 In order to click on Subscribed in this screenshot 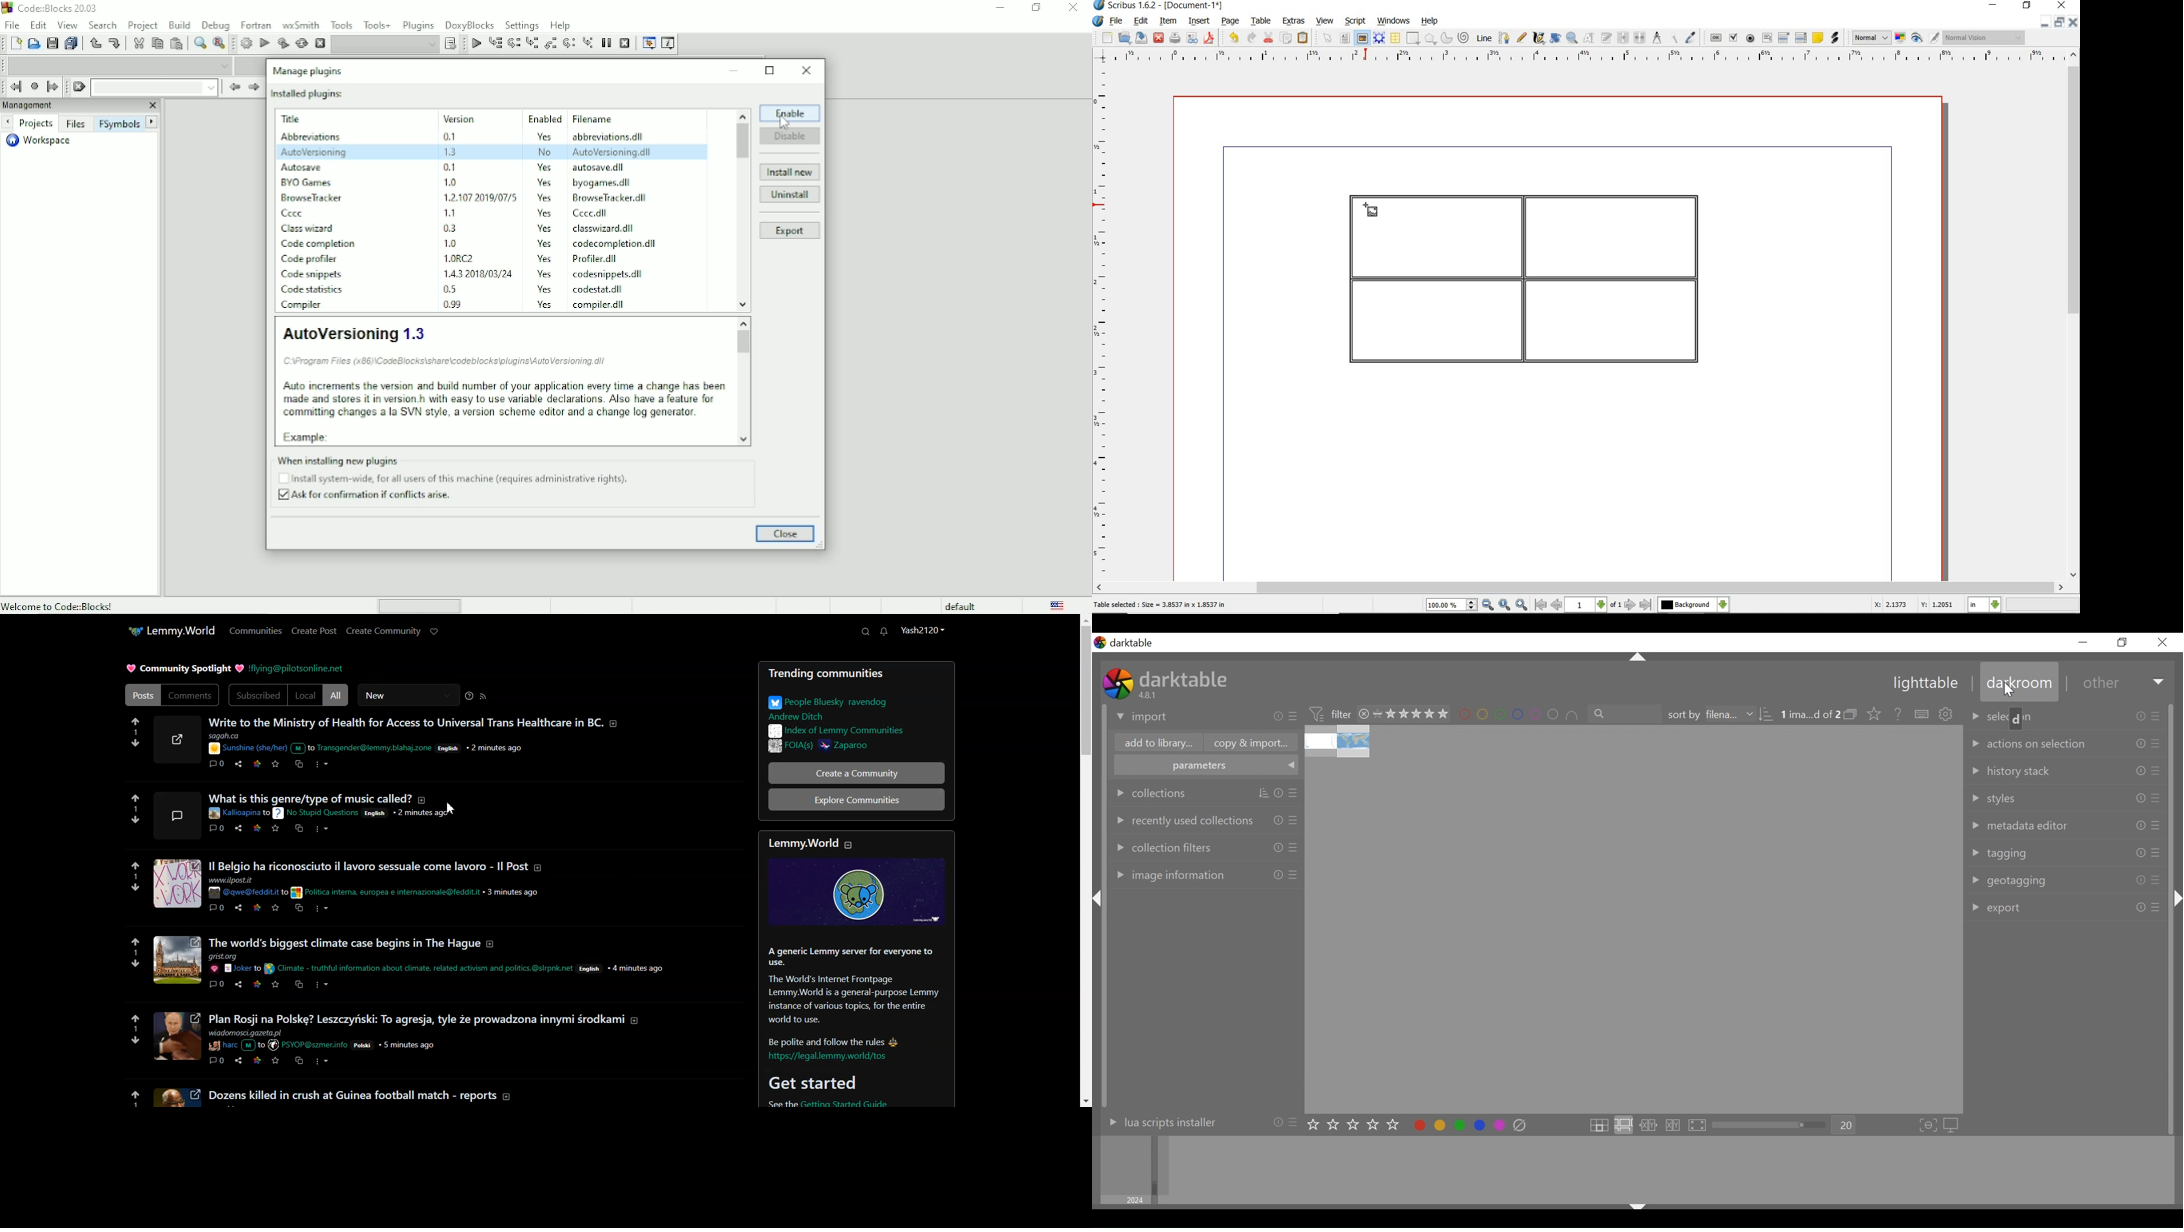, I will do `click(257, 695)`.